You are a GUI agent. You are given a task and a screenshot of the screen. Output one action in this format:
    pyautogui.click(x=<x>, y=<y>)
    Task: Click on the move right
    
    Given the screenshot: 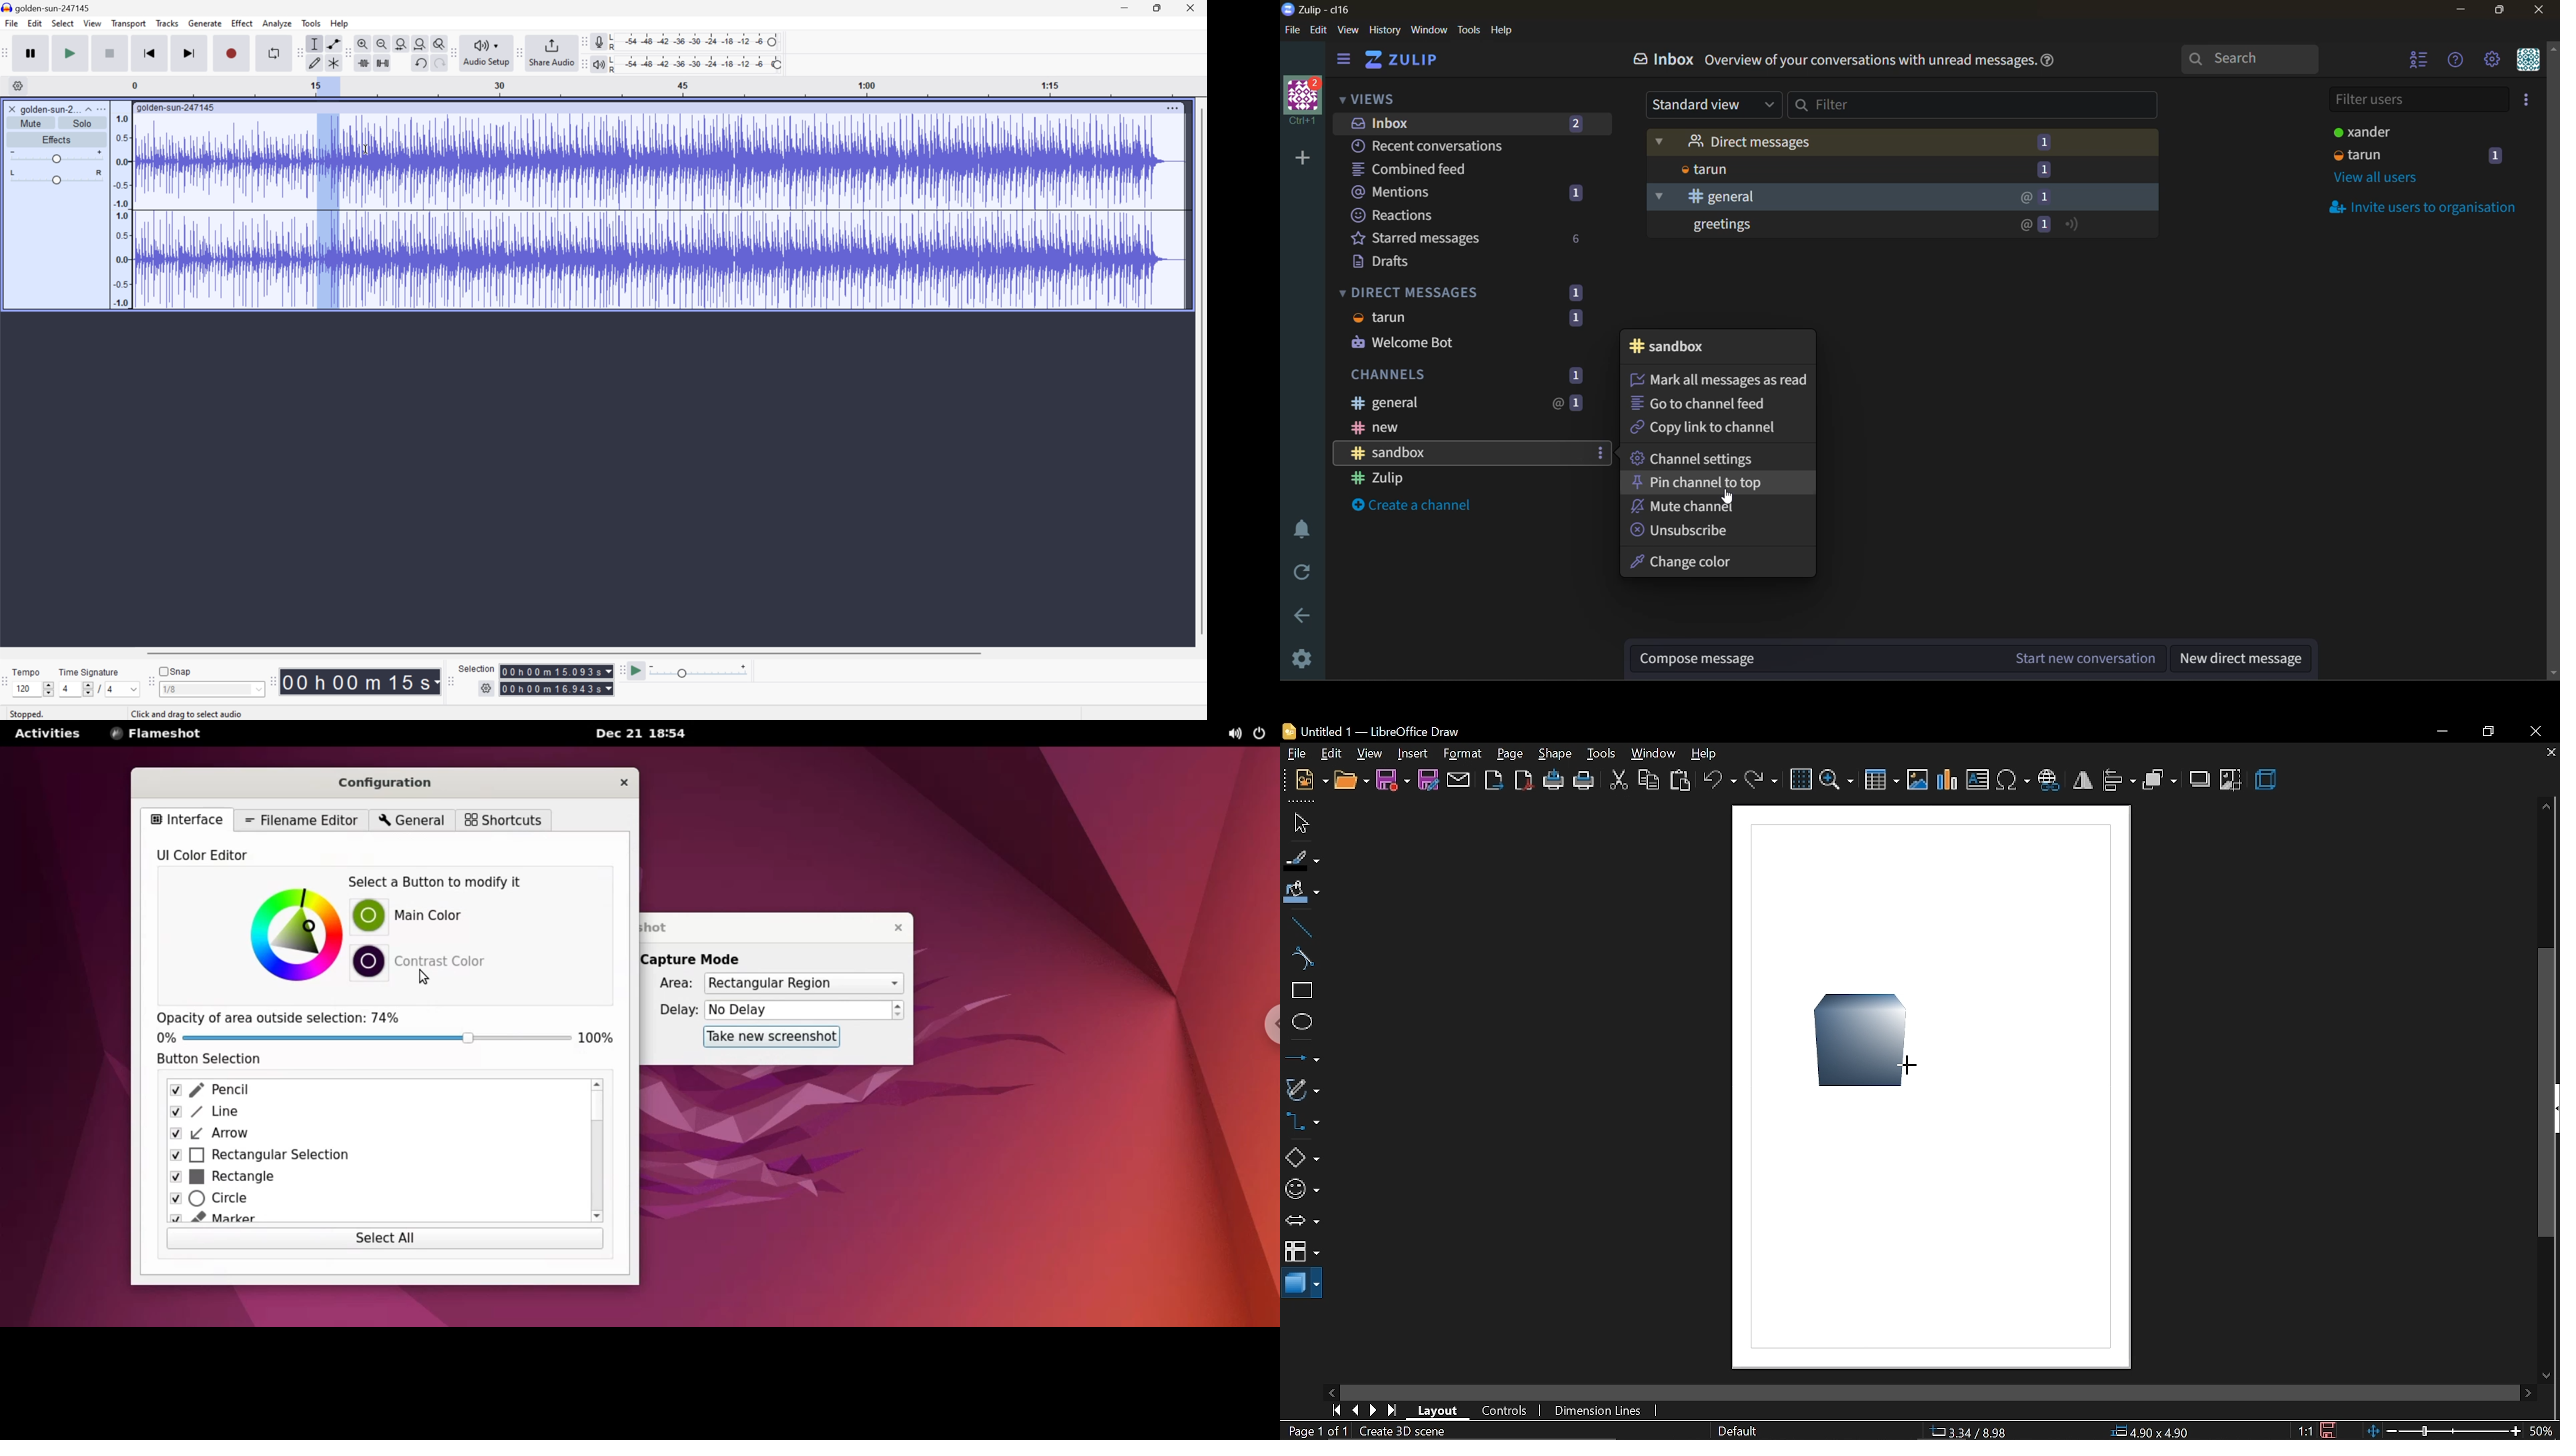 What is the action you would take?
    pyautogui.click(x=2531, y=1395)
    